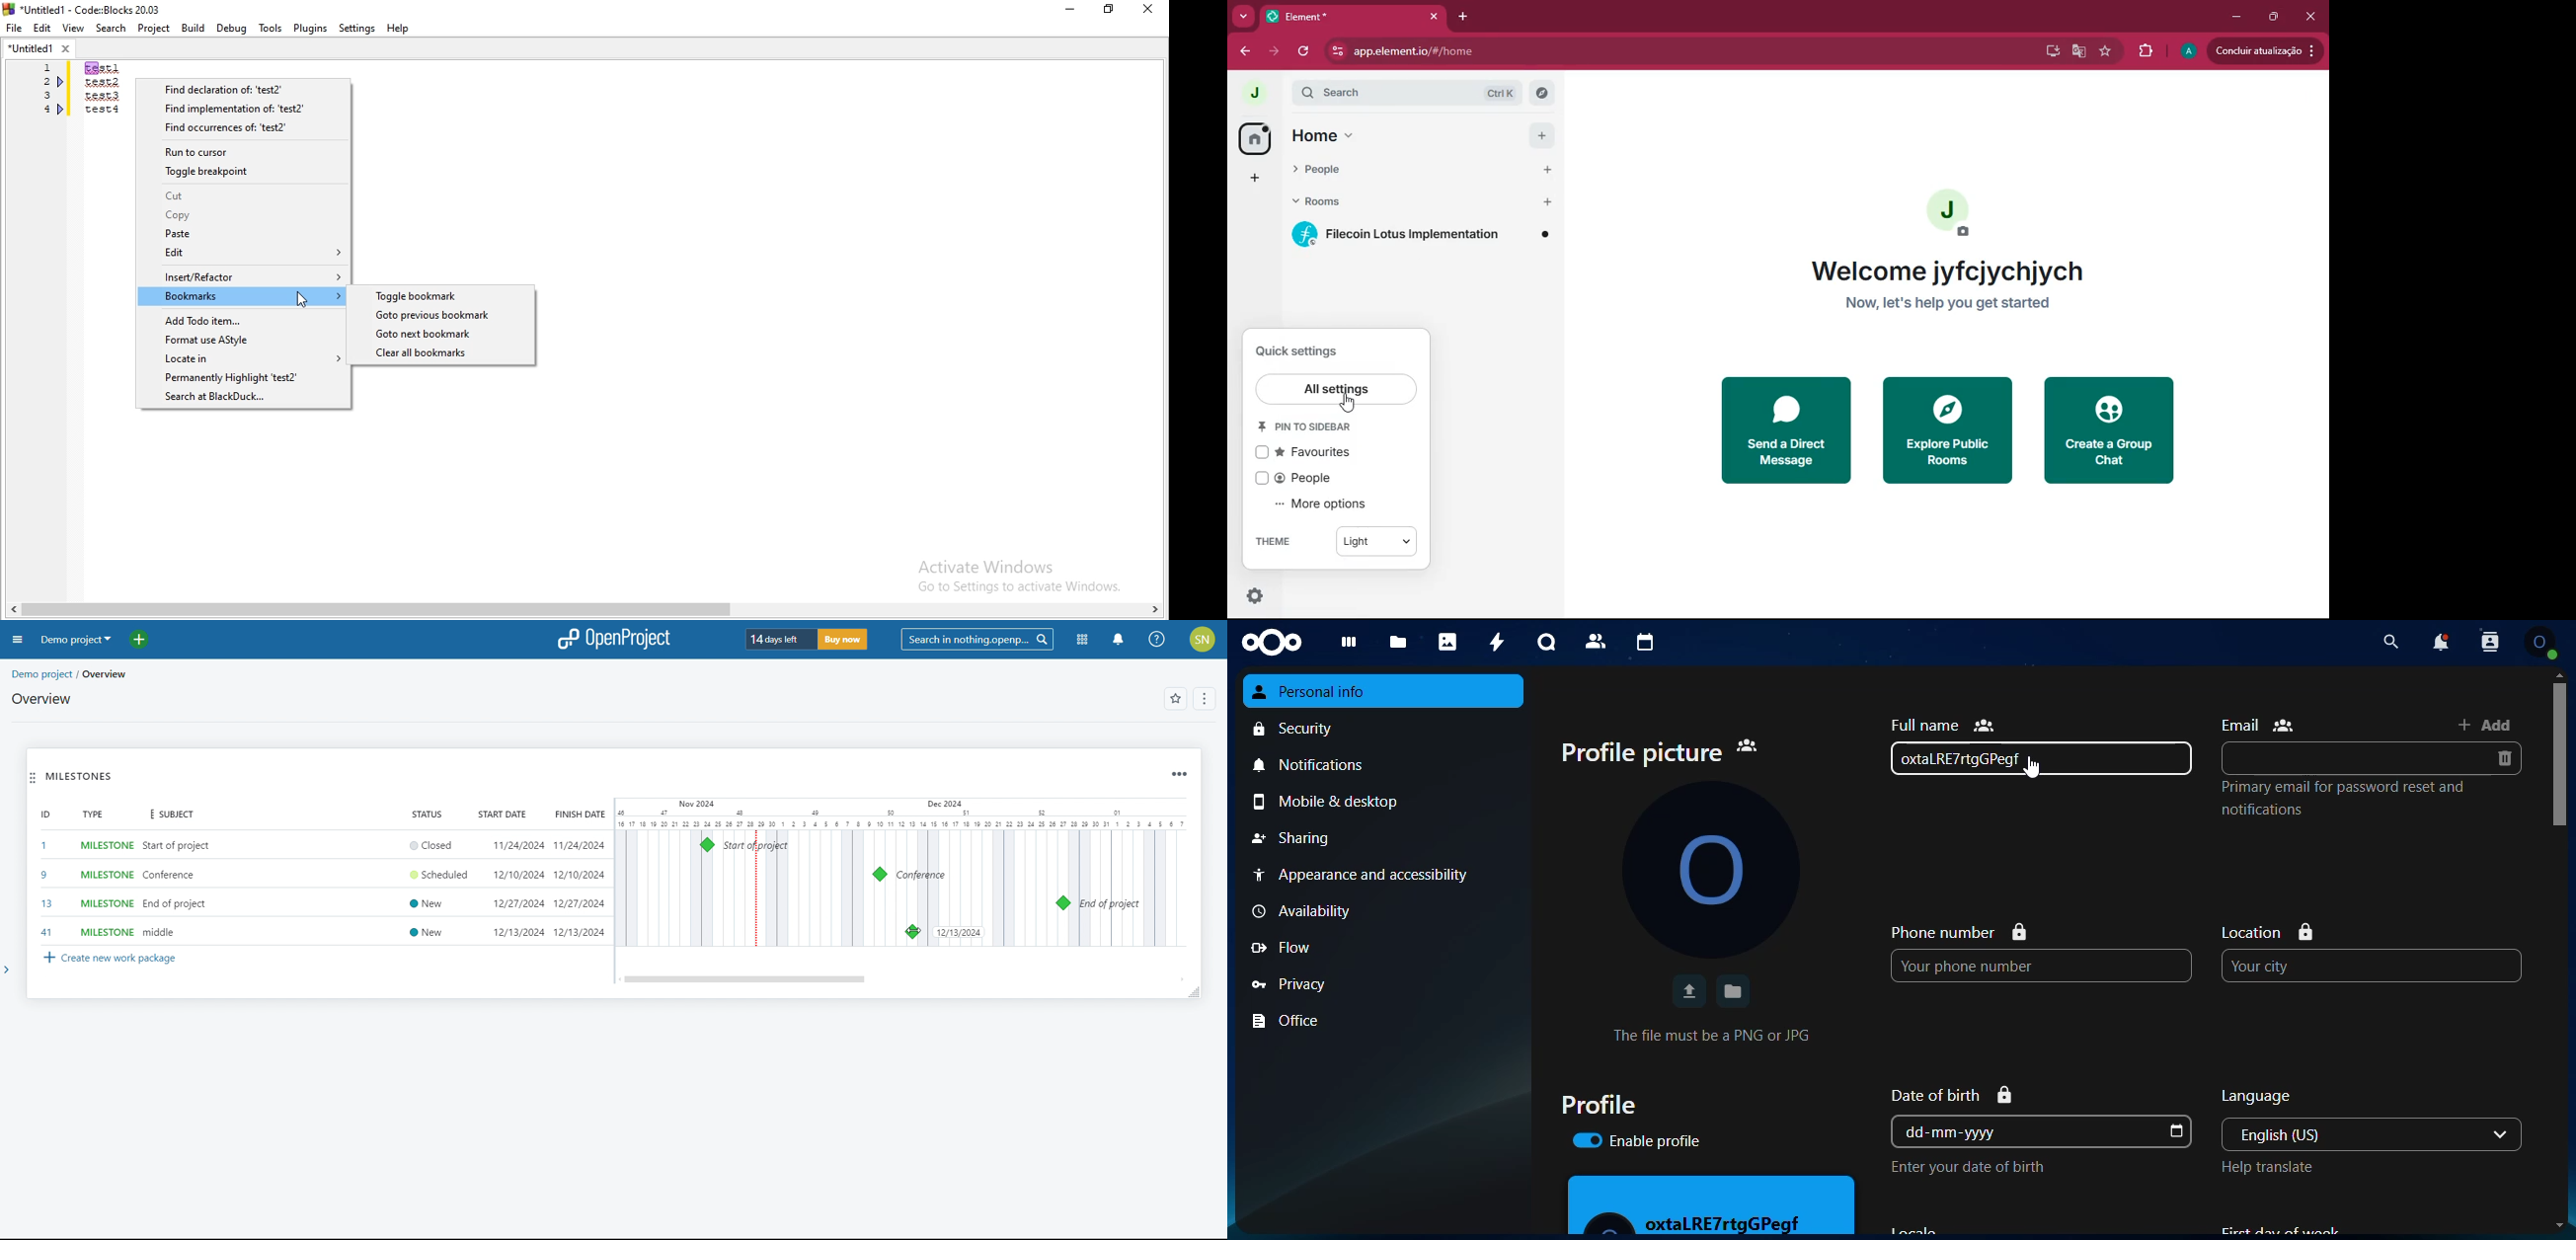 This screenshot has height=1260, width=2576. Describe the element at coordinates (39, 50) in the screenshot. I see `untitled tab` at that location.